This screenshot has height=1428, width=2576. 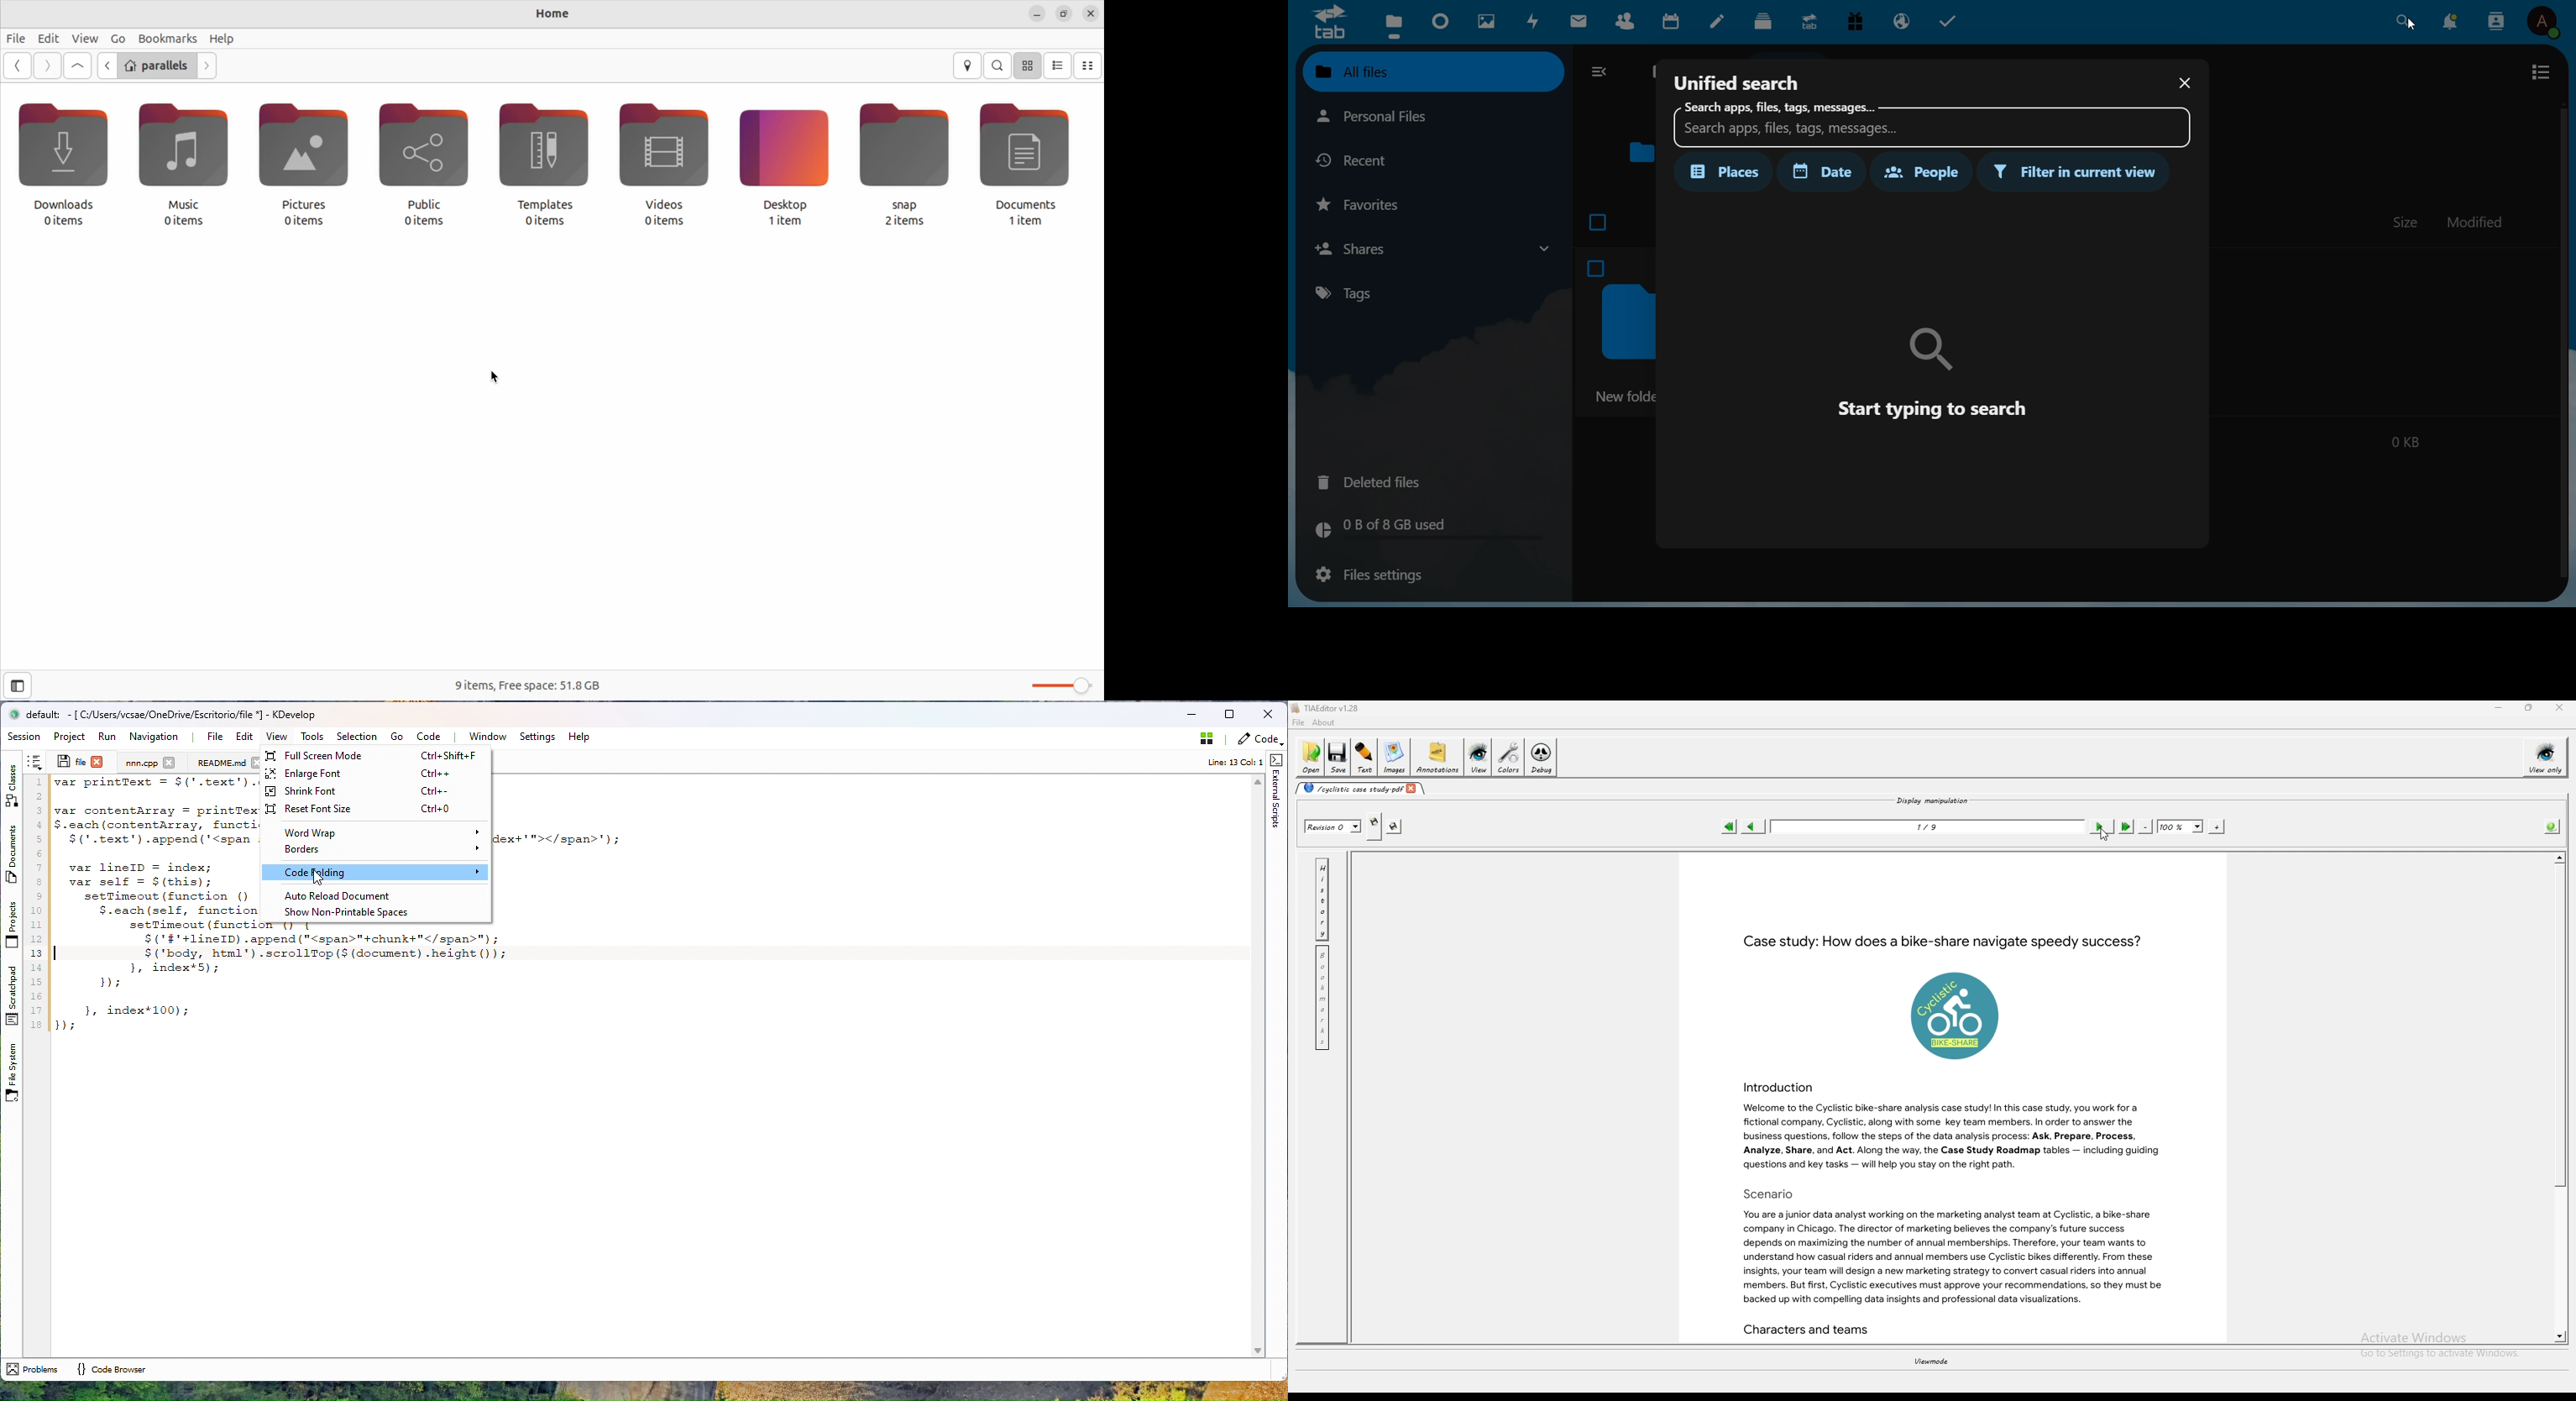 What do you see at coordinates (2498, 708) in the screenshot?
I see `minimize` at bounding box center [2498, 708].